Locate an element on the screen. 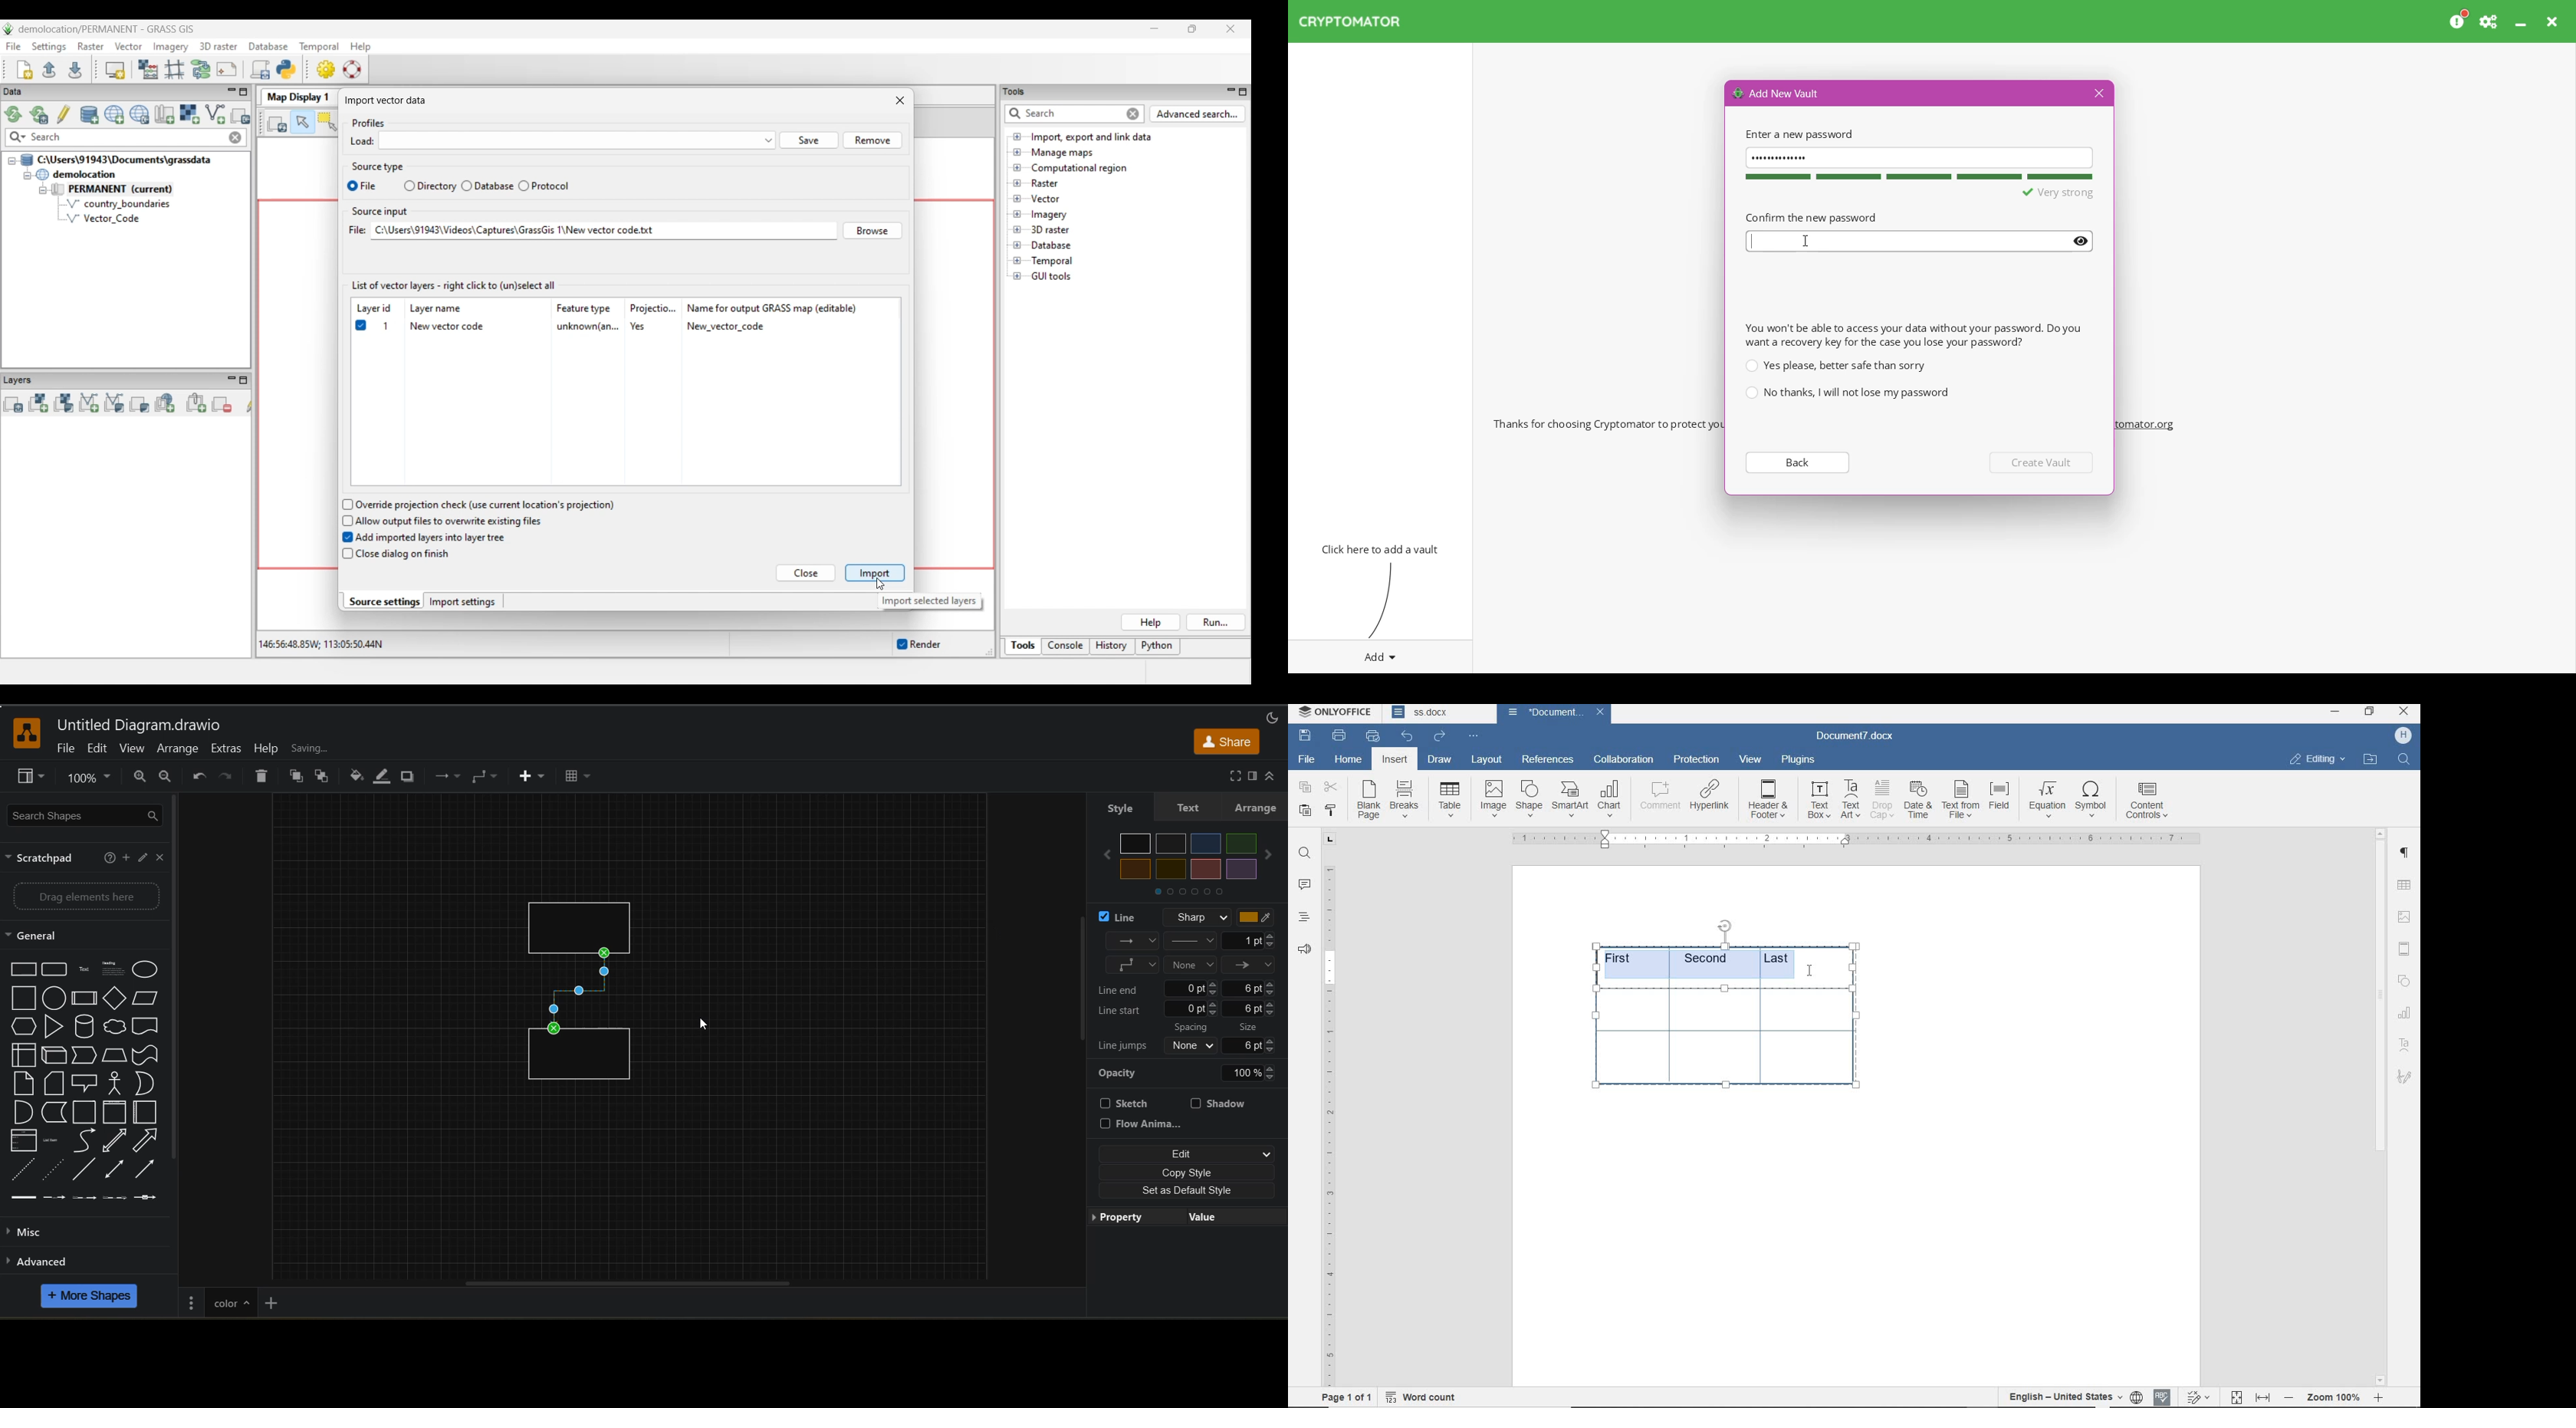 The image size is (2576, 1428). Connector with symbol is located at coordinates (154, 1198).